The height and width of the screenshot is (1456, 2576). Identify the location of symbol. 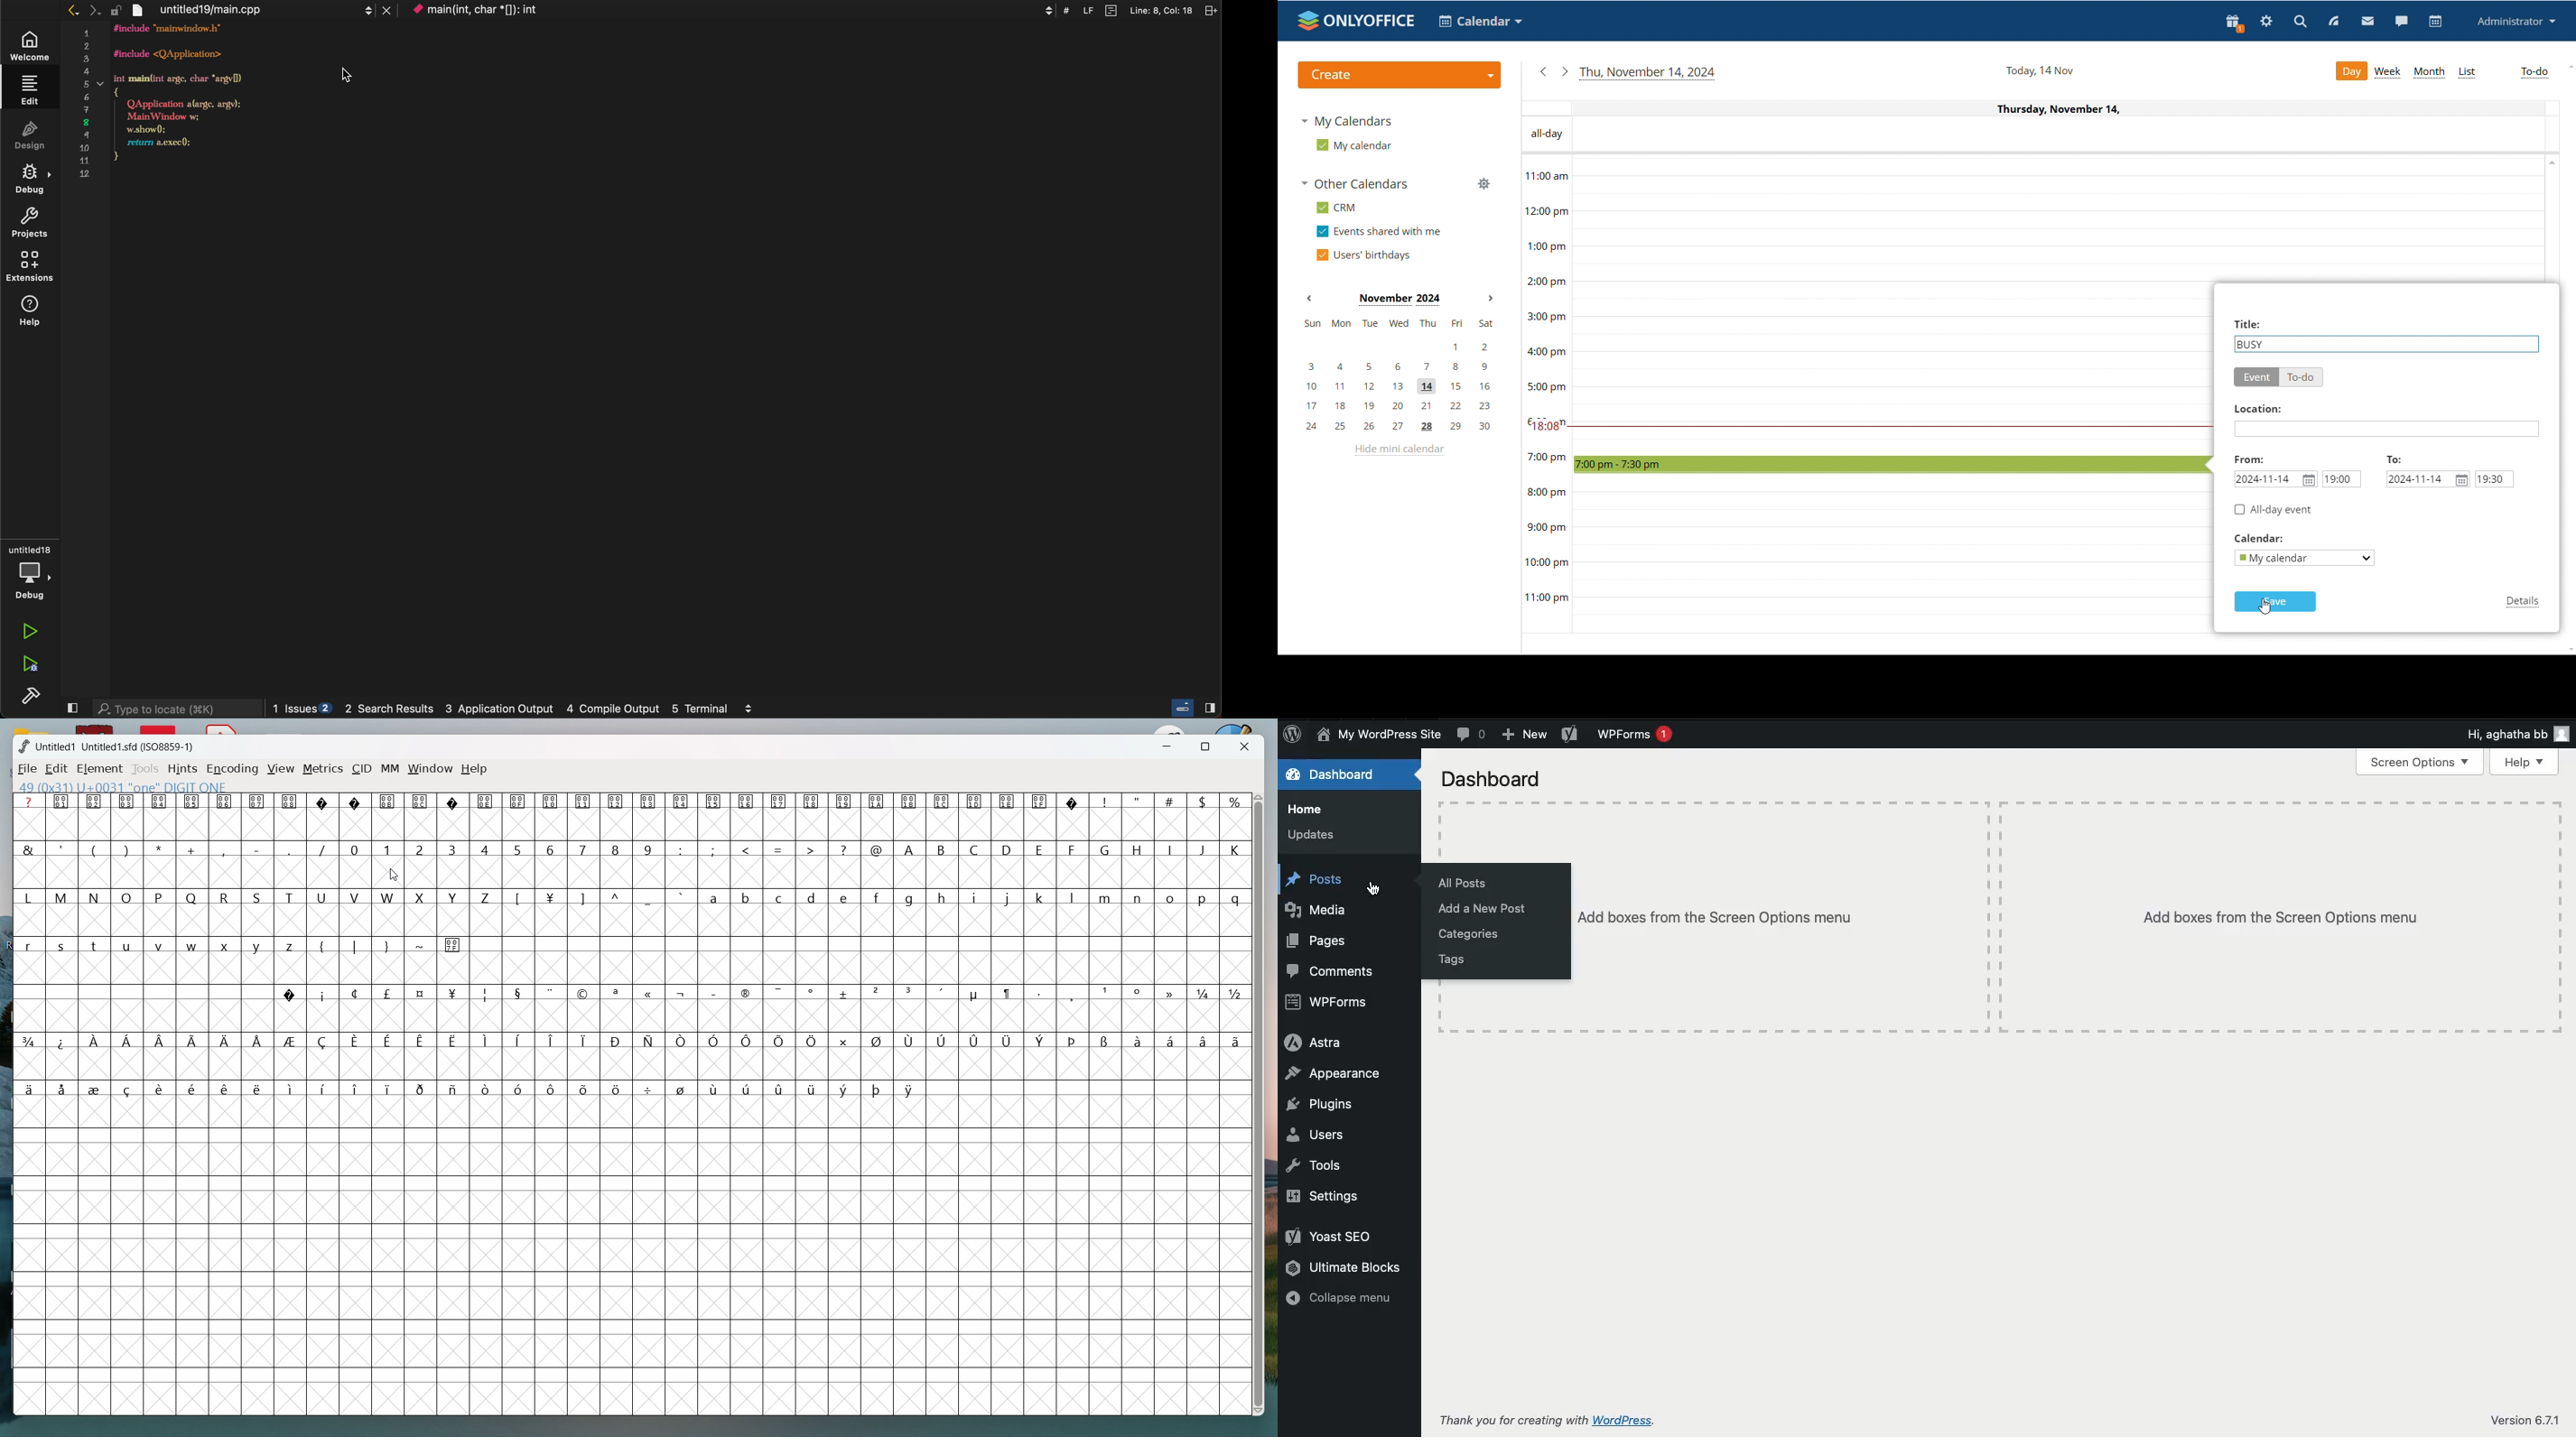
(520, 1090).